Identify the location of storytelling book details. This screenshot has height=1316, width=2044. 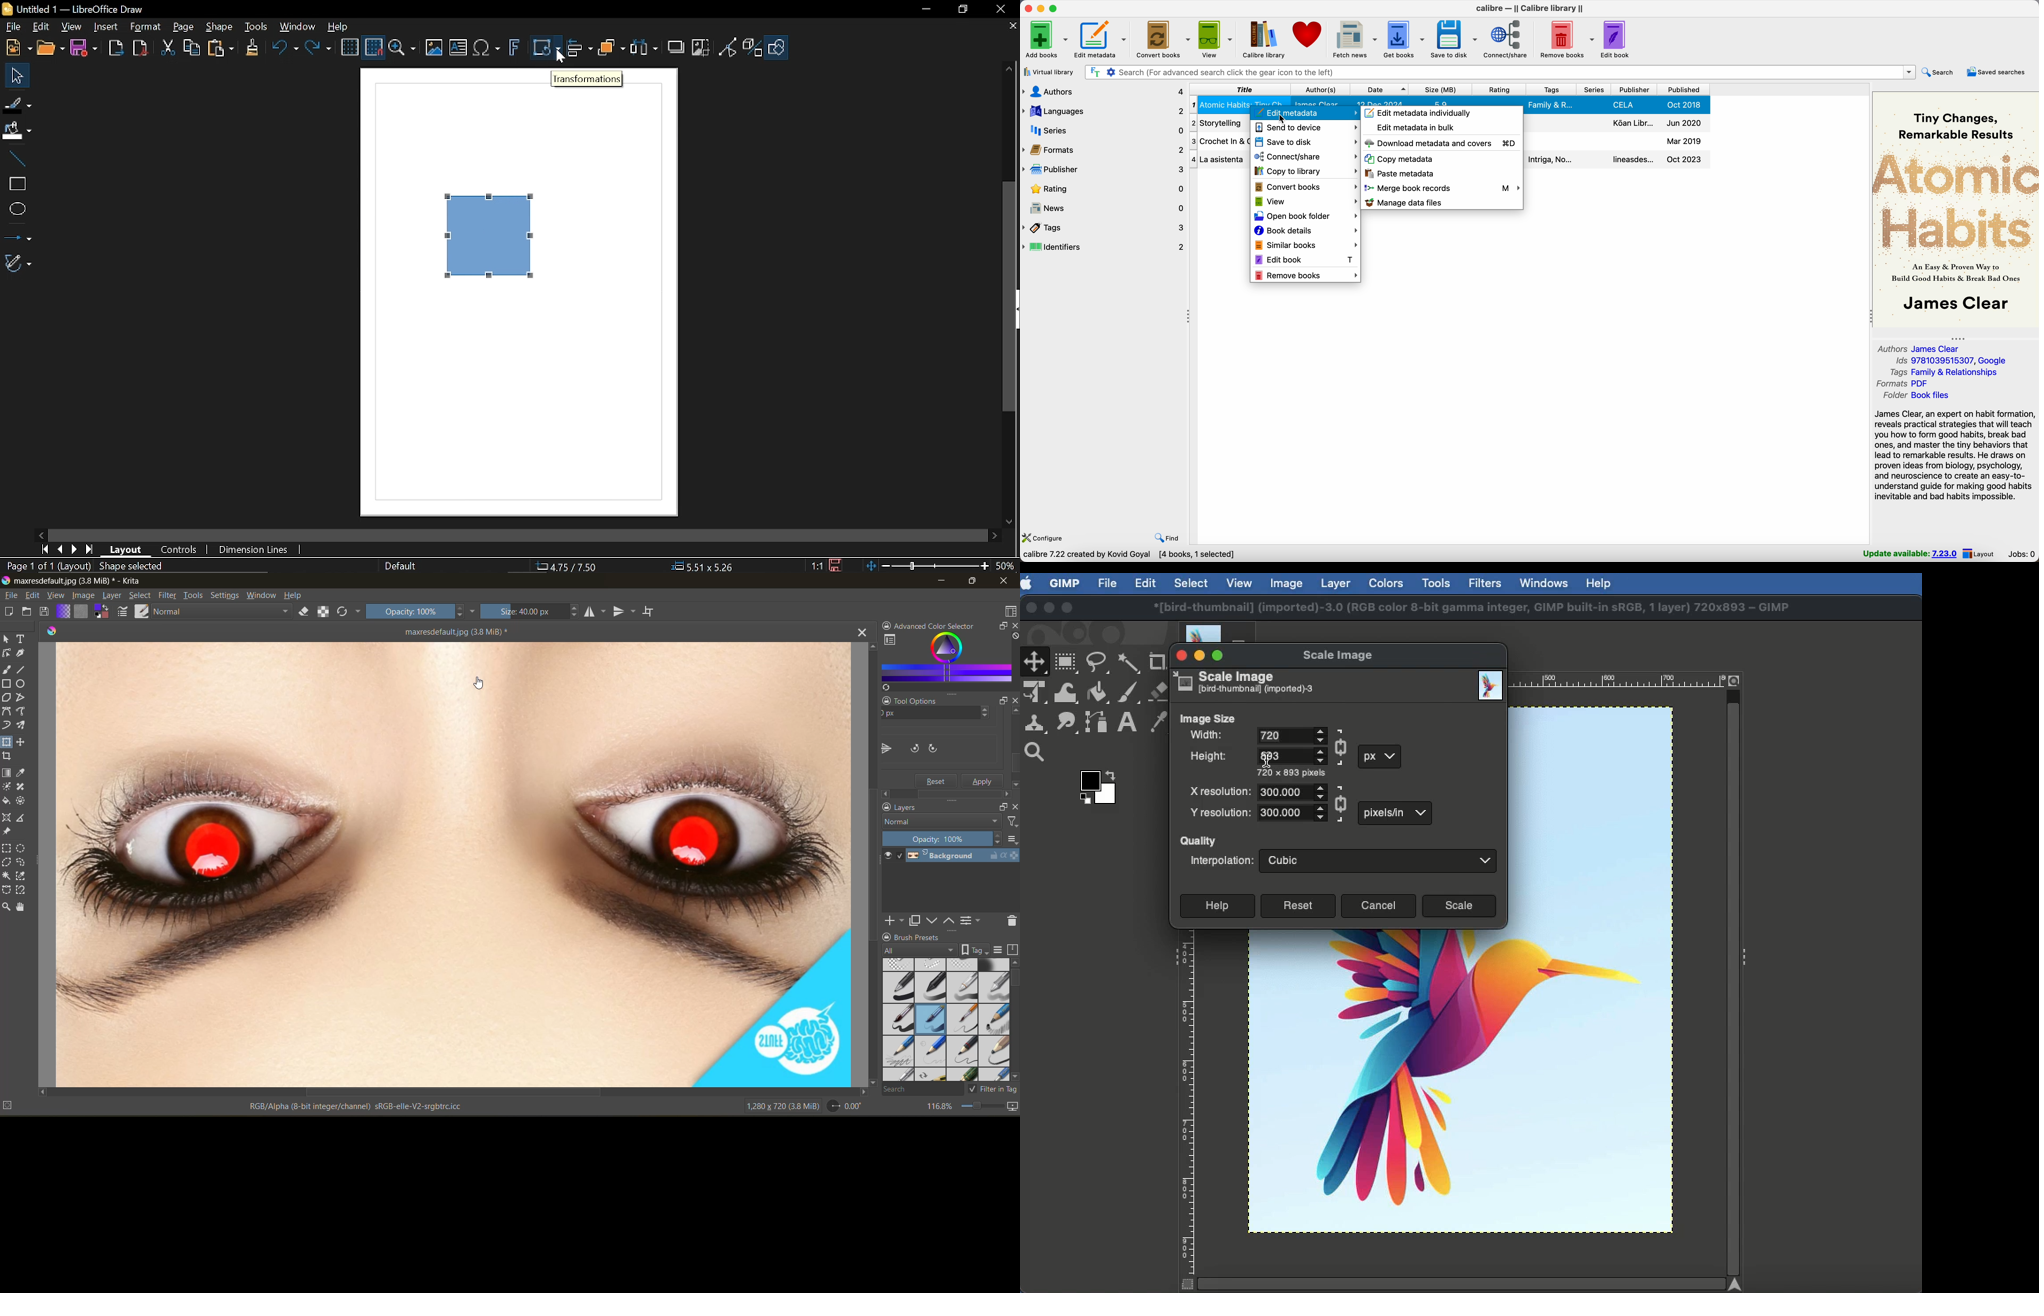
(1219, 123).